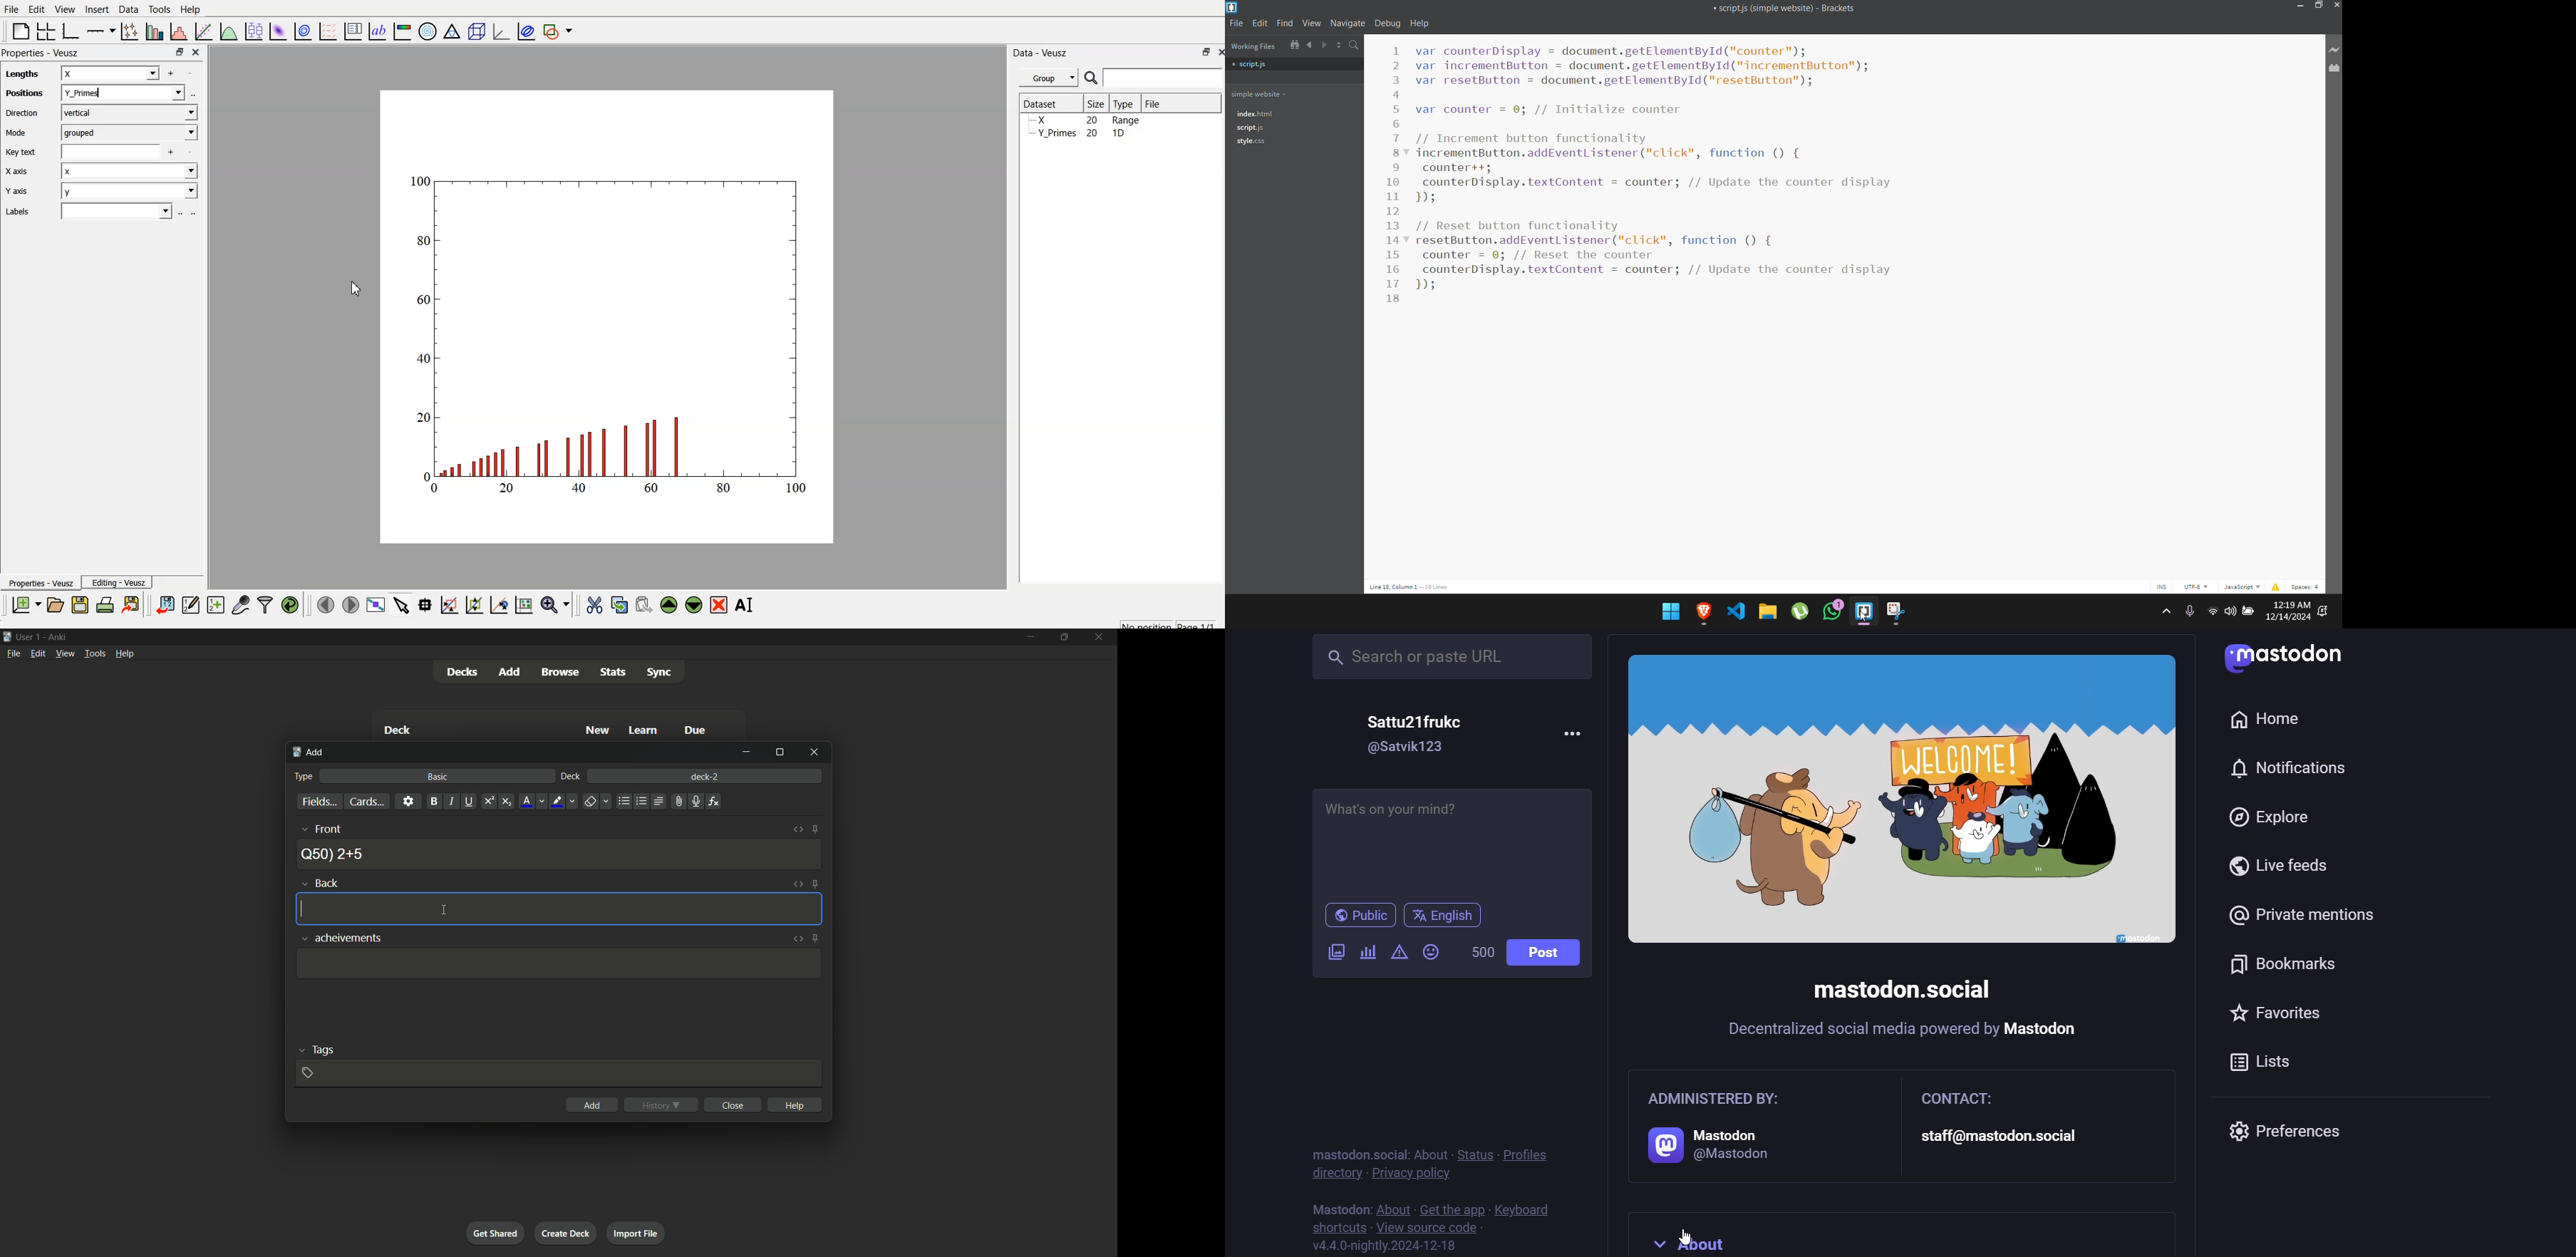 This screenshot has height=1260, width=2576. What do you see at coordinates (624, 802) in the screenshot?
I see `unordered list` at bounding box center [624, 802].